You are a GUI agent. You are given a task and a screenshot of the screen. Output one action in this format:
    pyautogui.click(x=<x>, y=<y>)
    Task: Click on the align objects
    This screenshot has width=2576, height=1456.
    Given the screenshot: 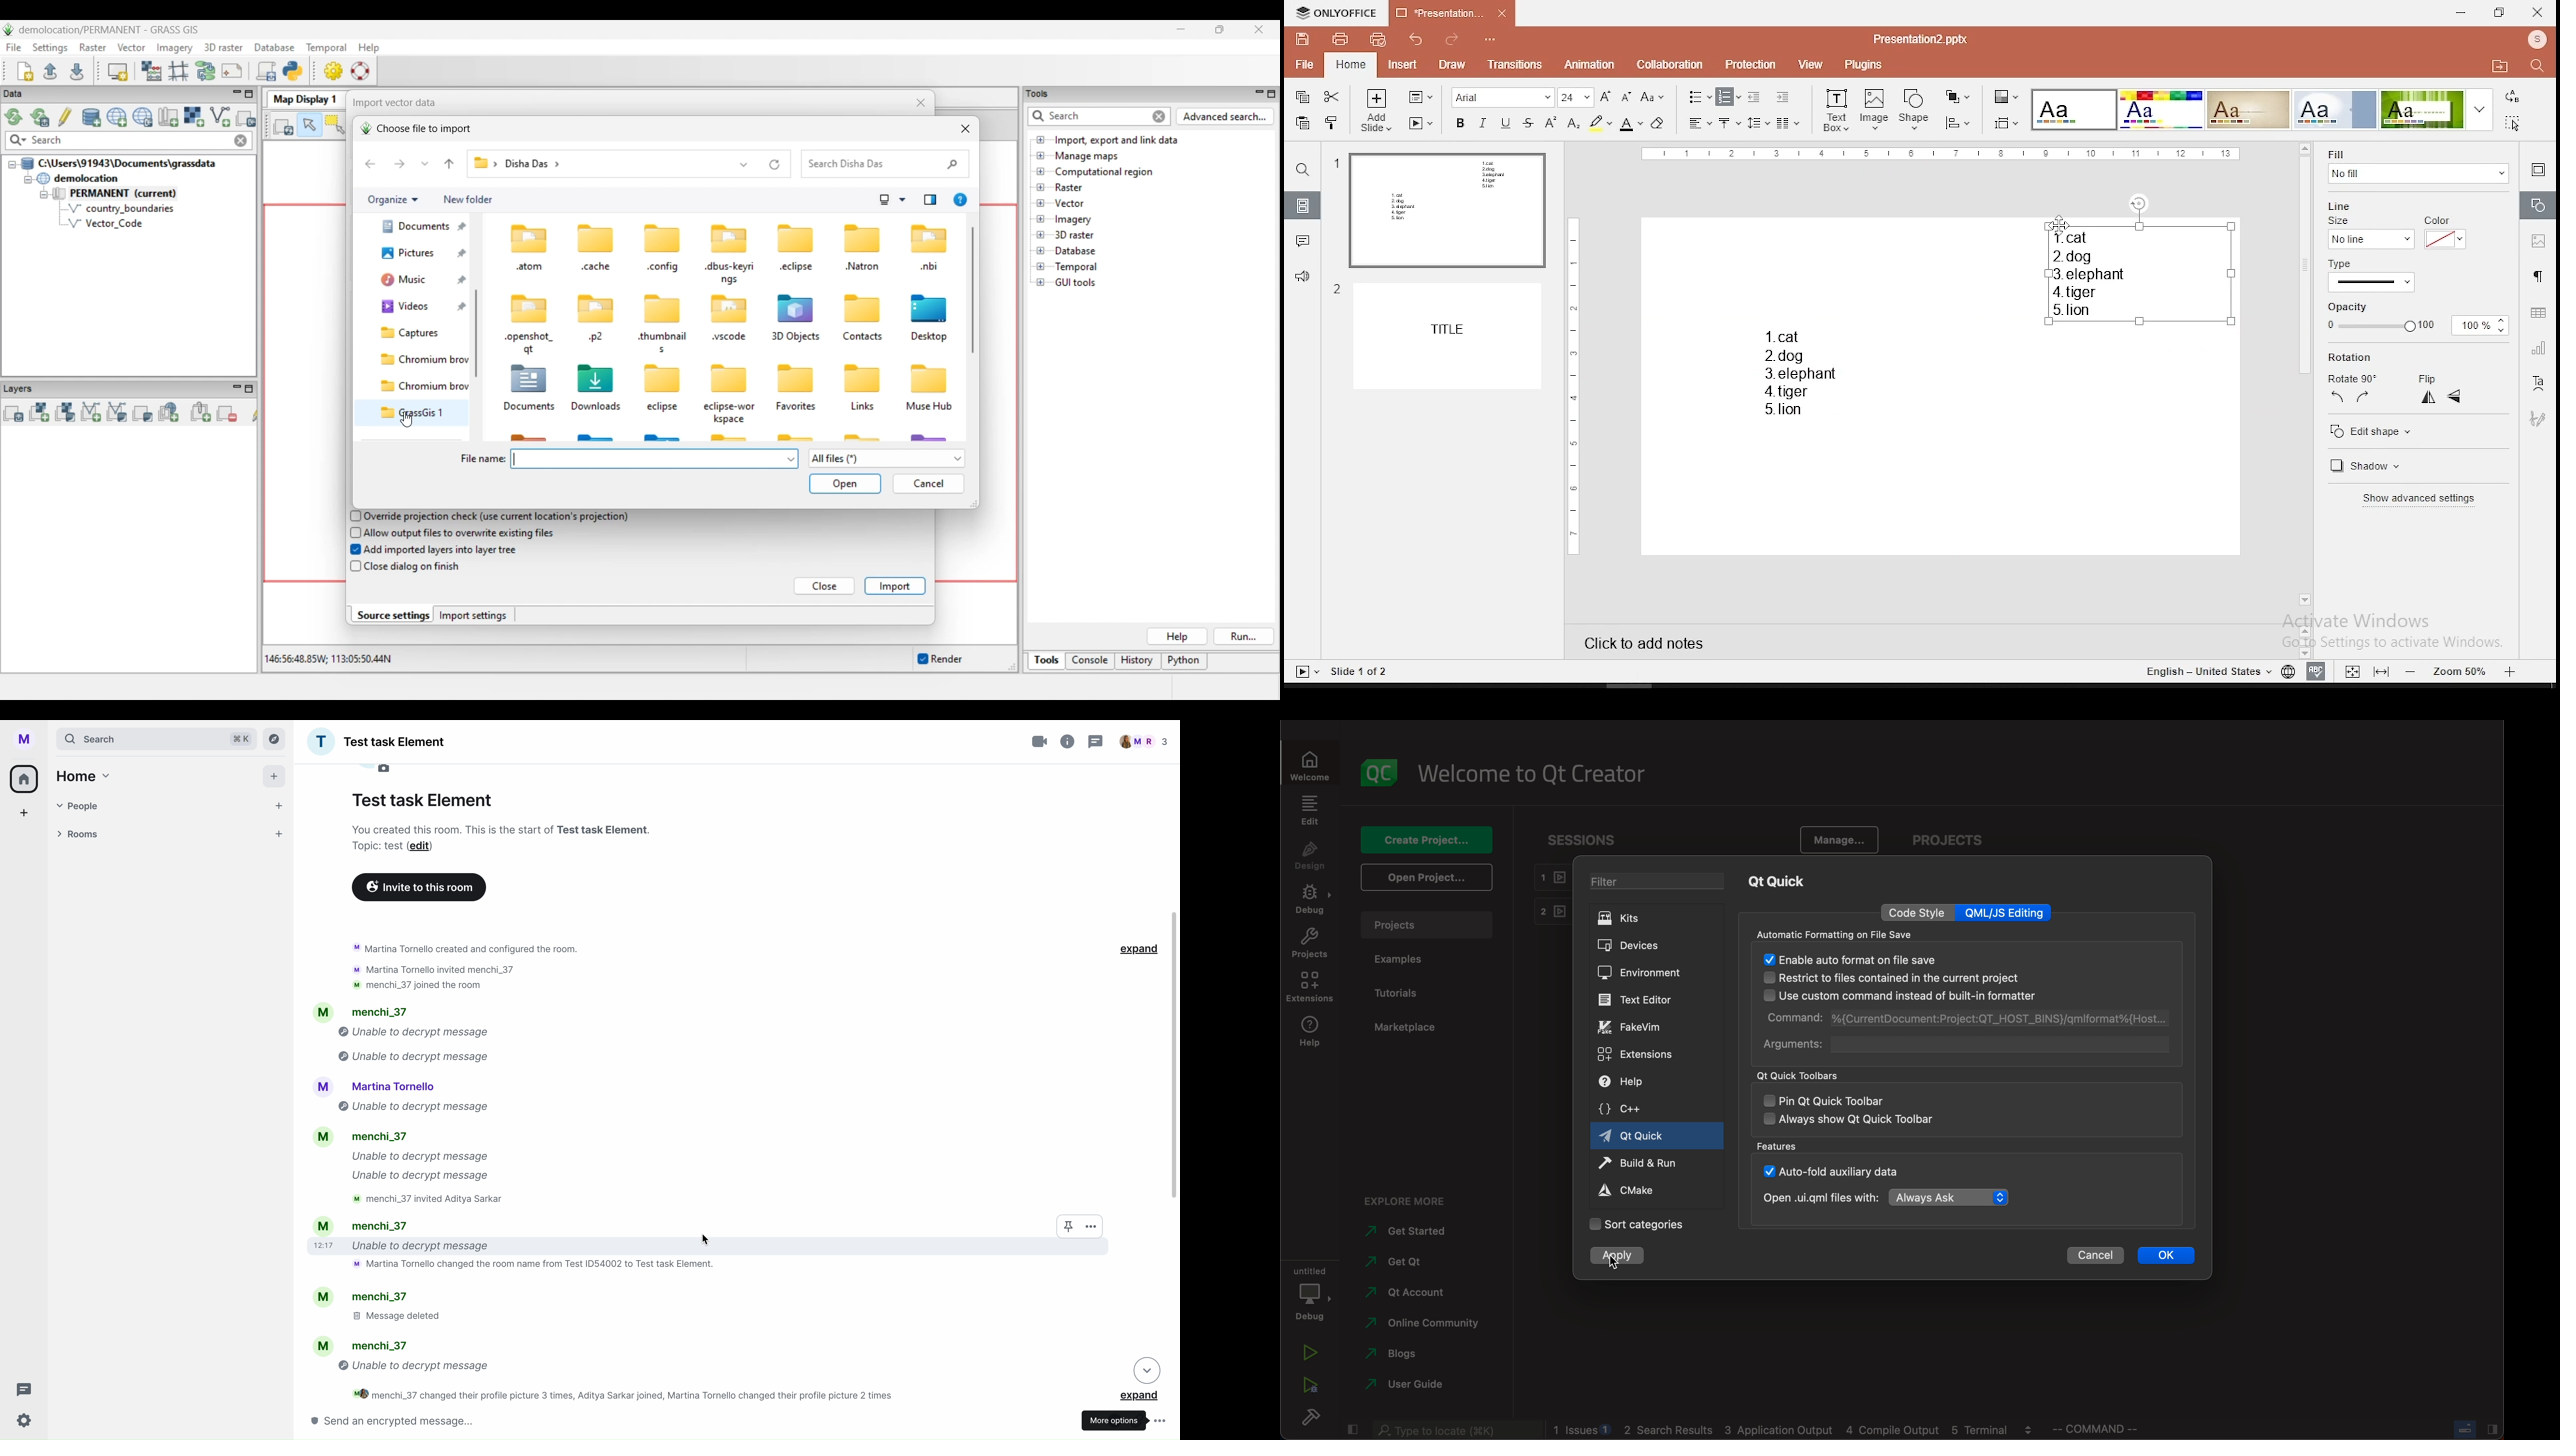 What is the action you would take?
    pyautogui.click(x=1956, y=123)
    